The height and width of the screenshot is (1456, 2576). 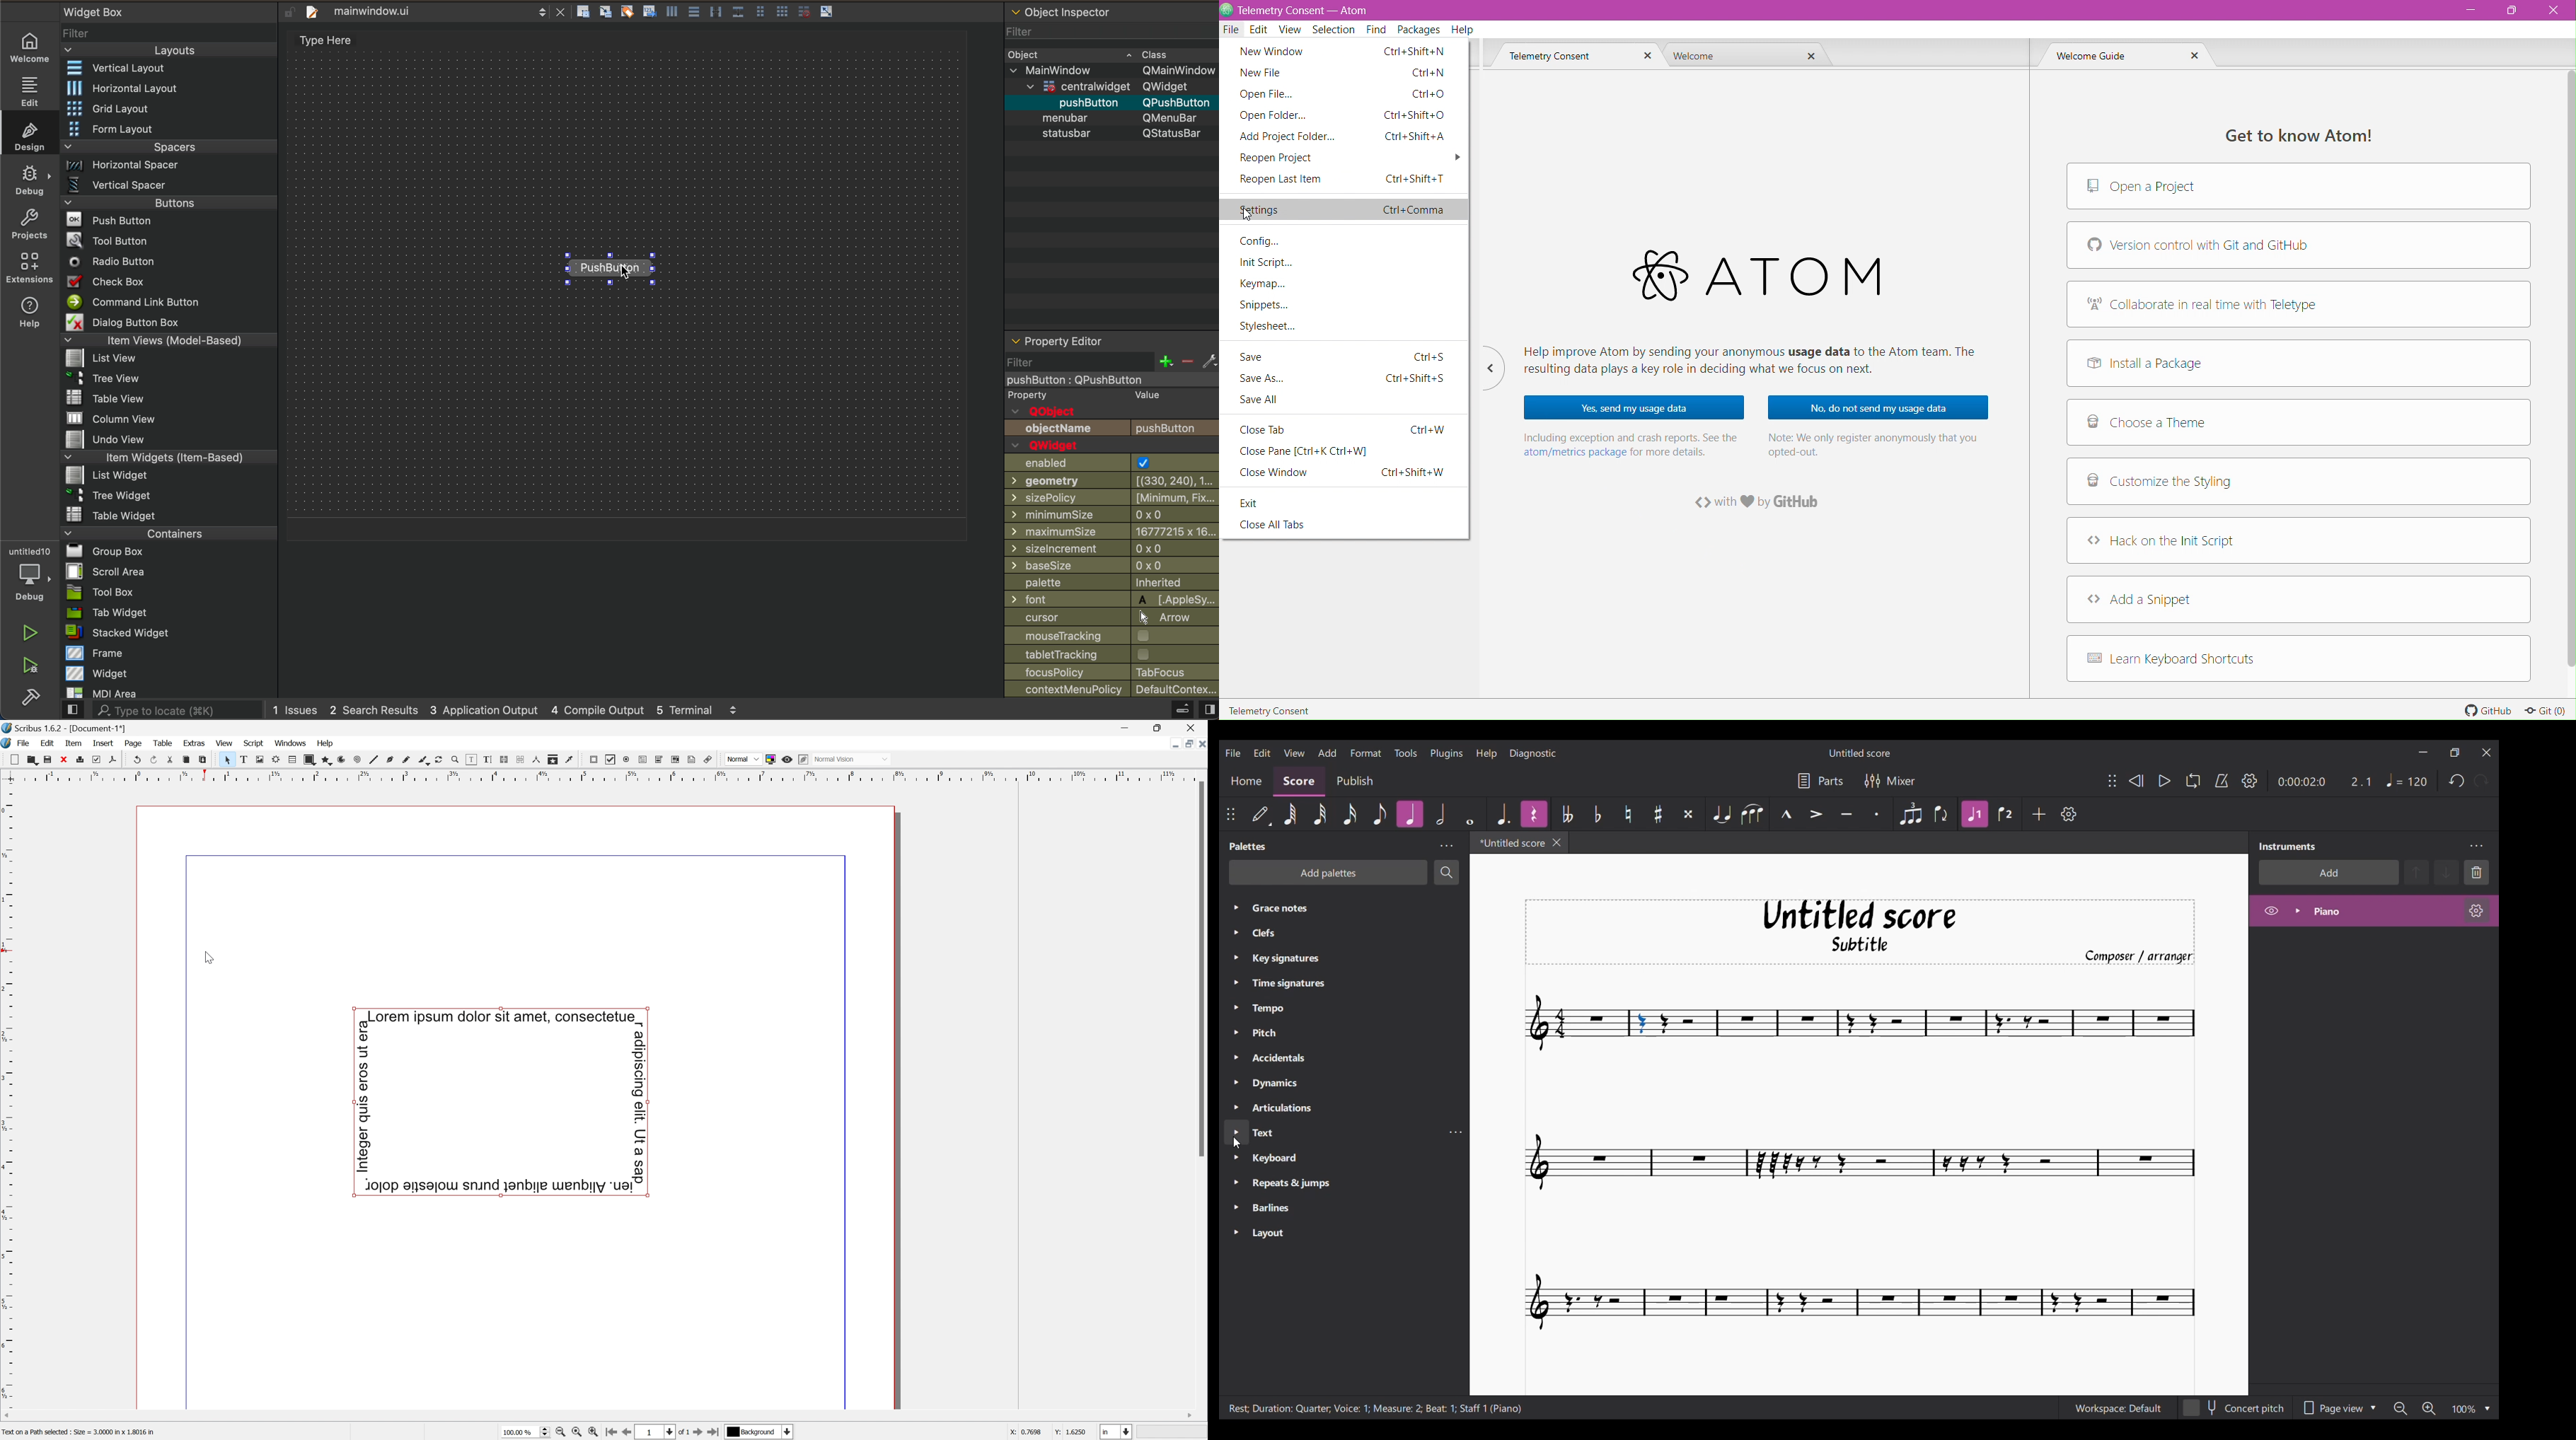 What do you see at coordinates (1113, 430) in the screenshot?
I see `push button` at bounding box center [1113, 430].